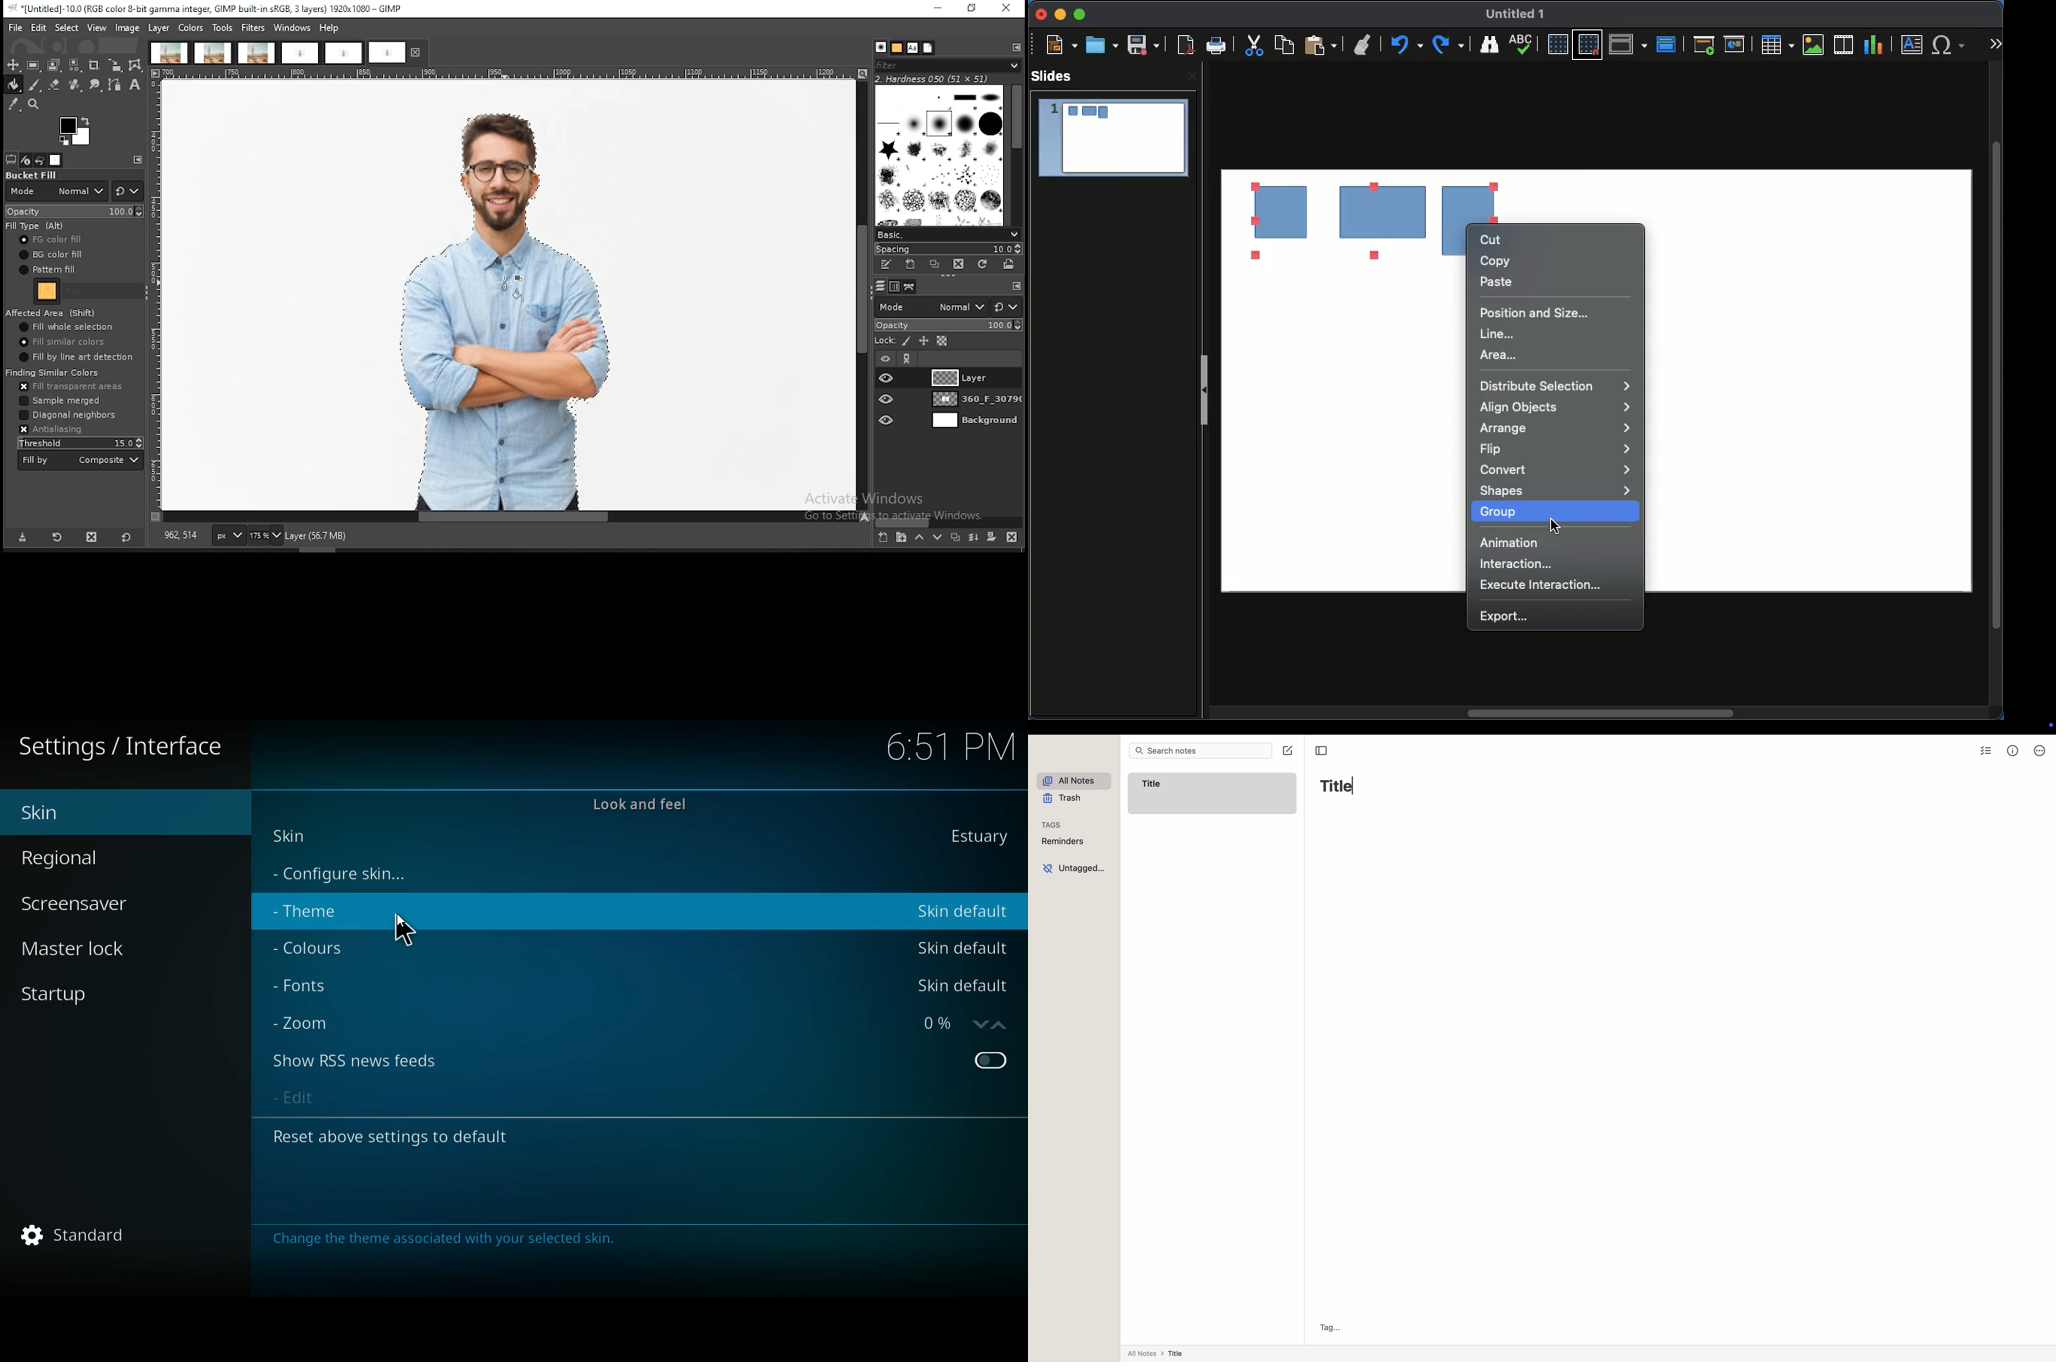 This screenshot has height=1372, width=2072. I want to click on Area, so click(1499, 355).